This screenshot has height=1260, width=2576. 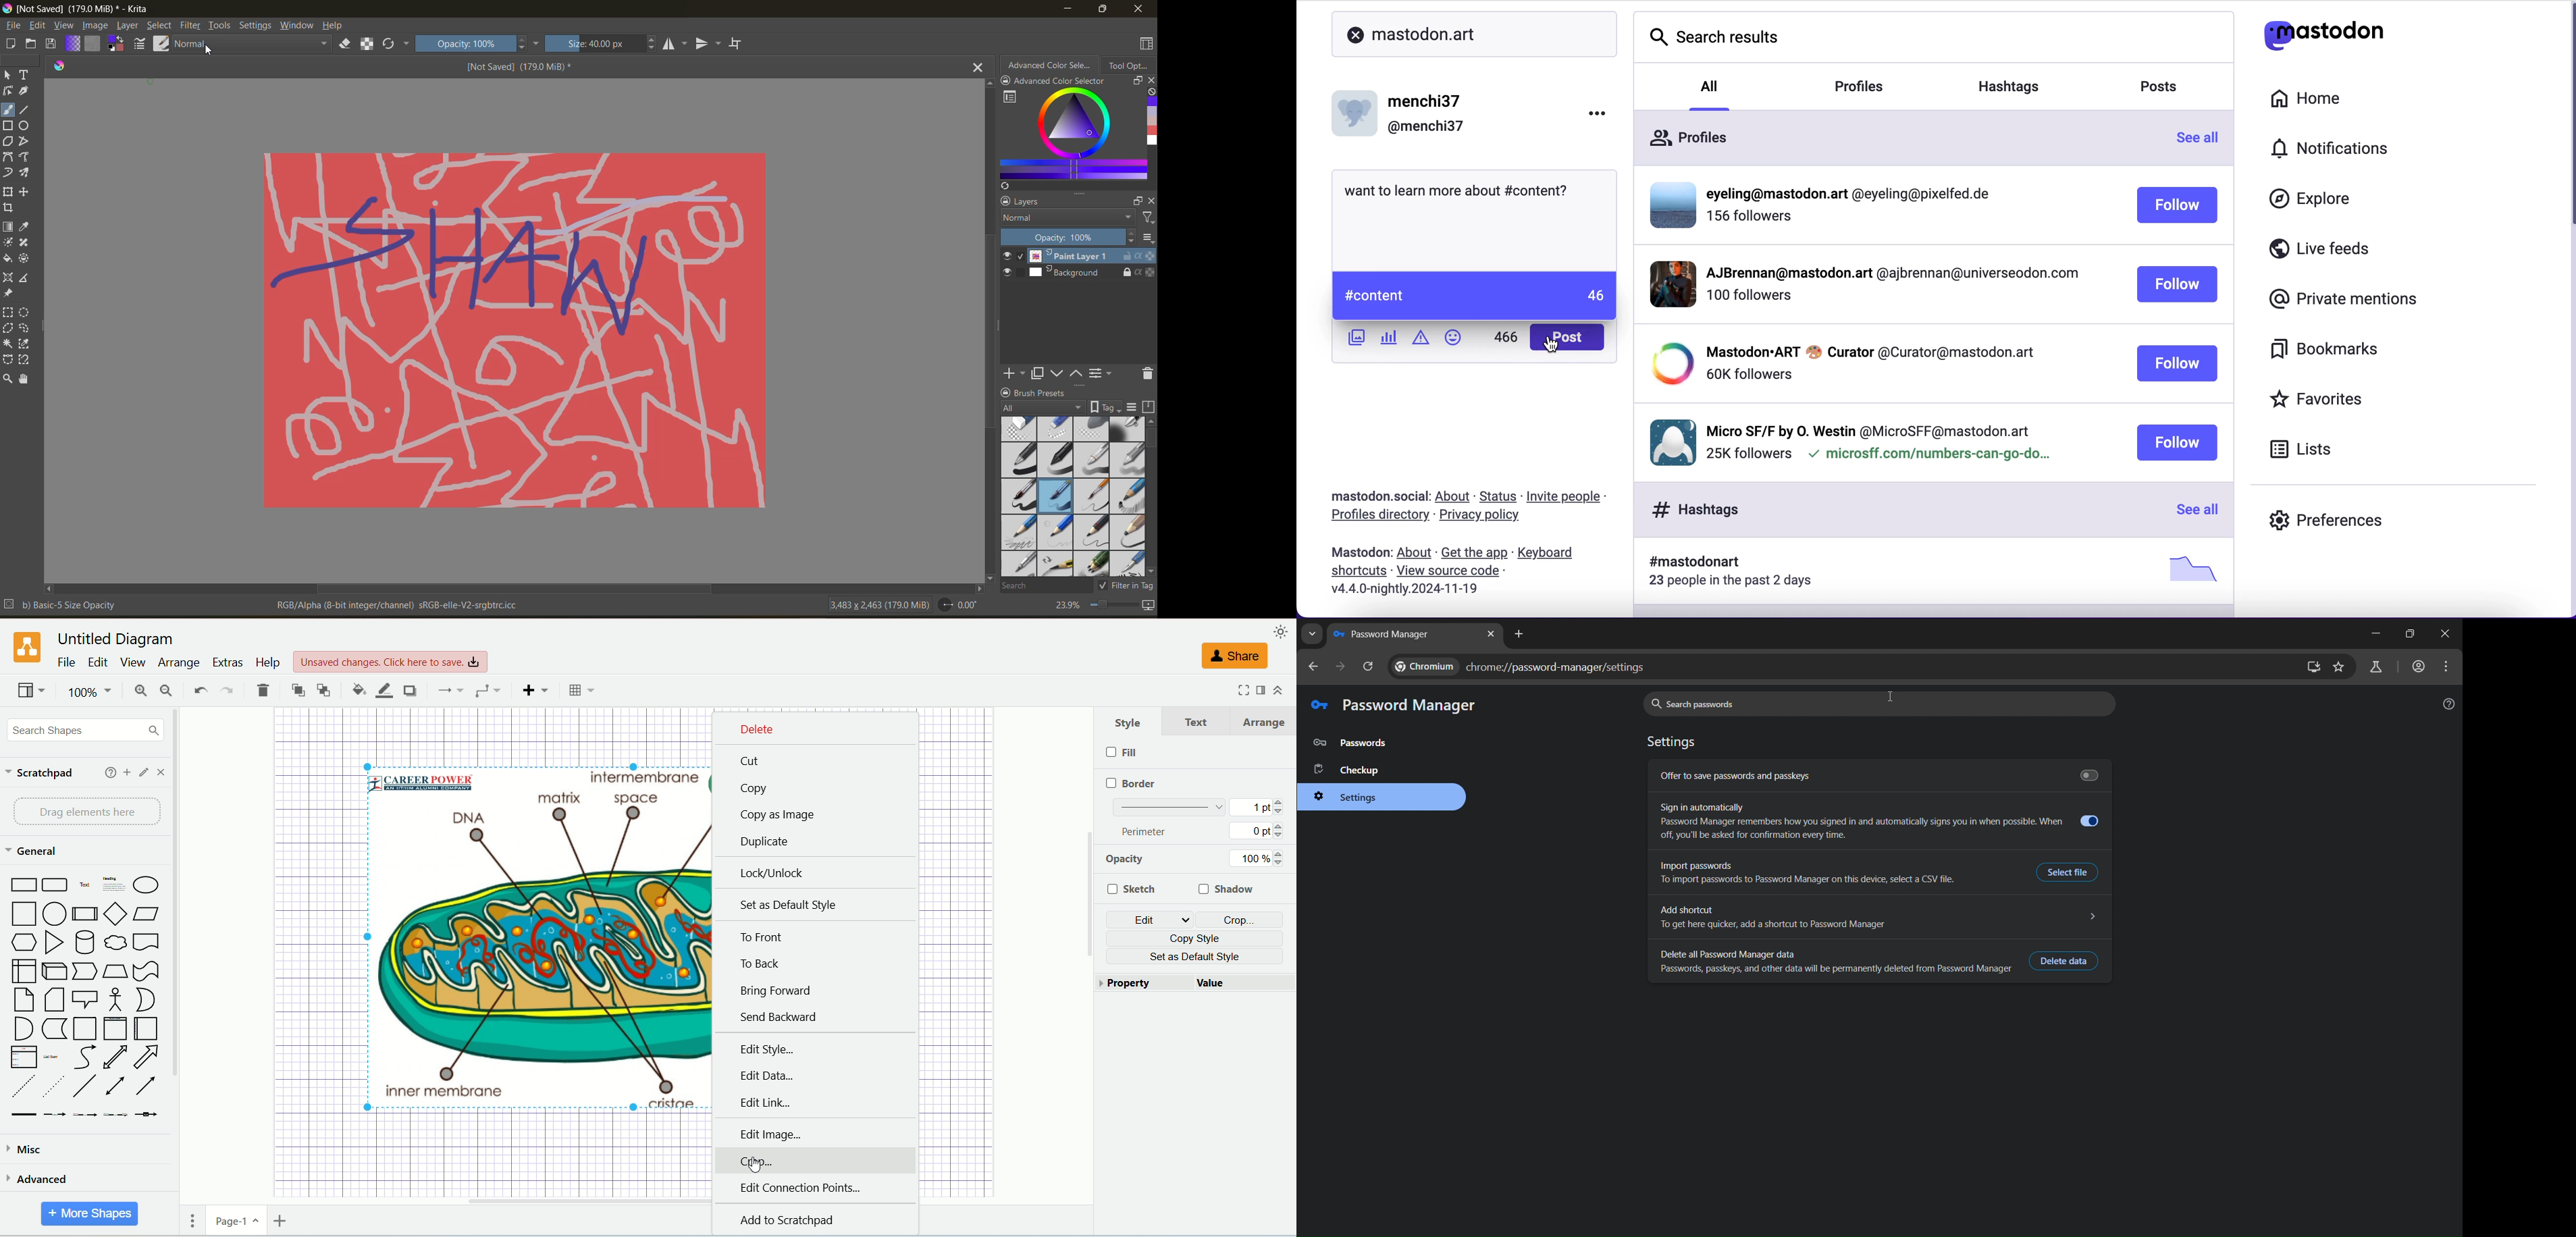 I want to click on perimeter, so click(x=1149, y=833).